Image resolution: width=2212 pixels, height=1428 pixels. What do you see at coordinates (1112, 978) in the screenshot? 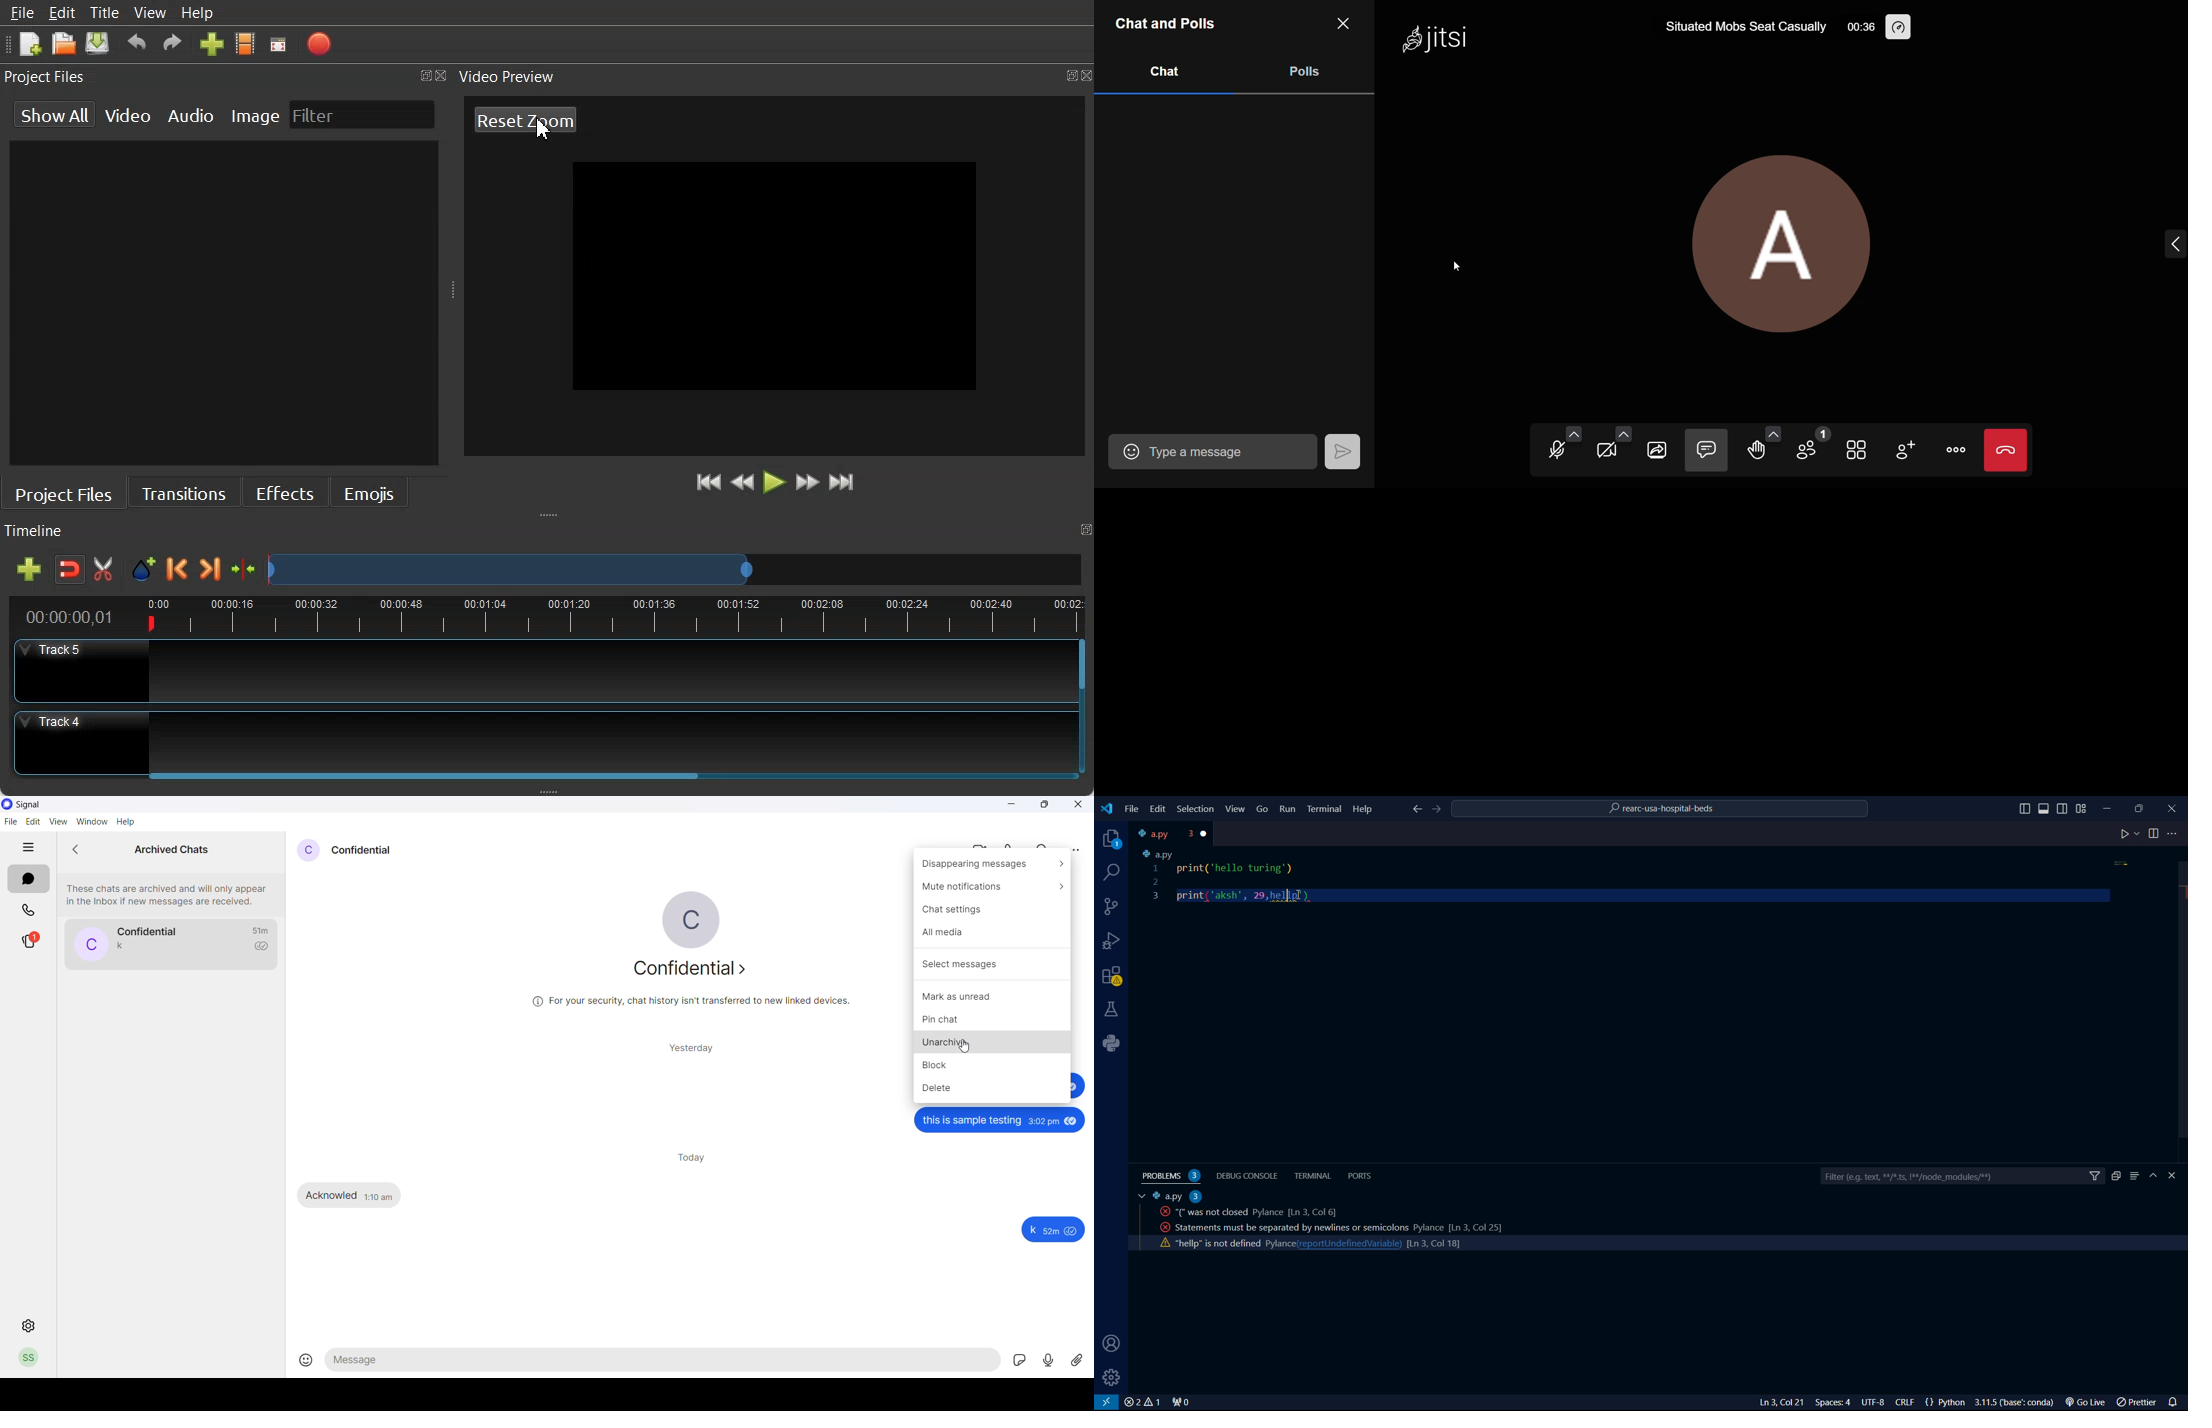
I see `warning` at bounding box center [1112, 978].